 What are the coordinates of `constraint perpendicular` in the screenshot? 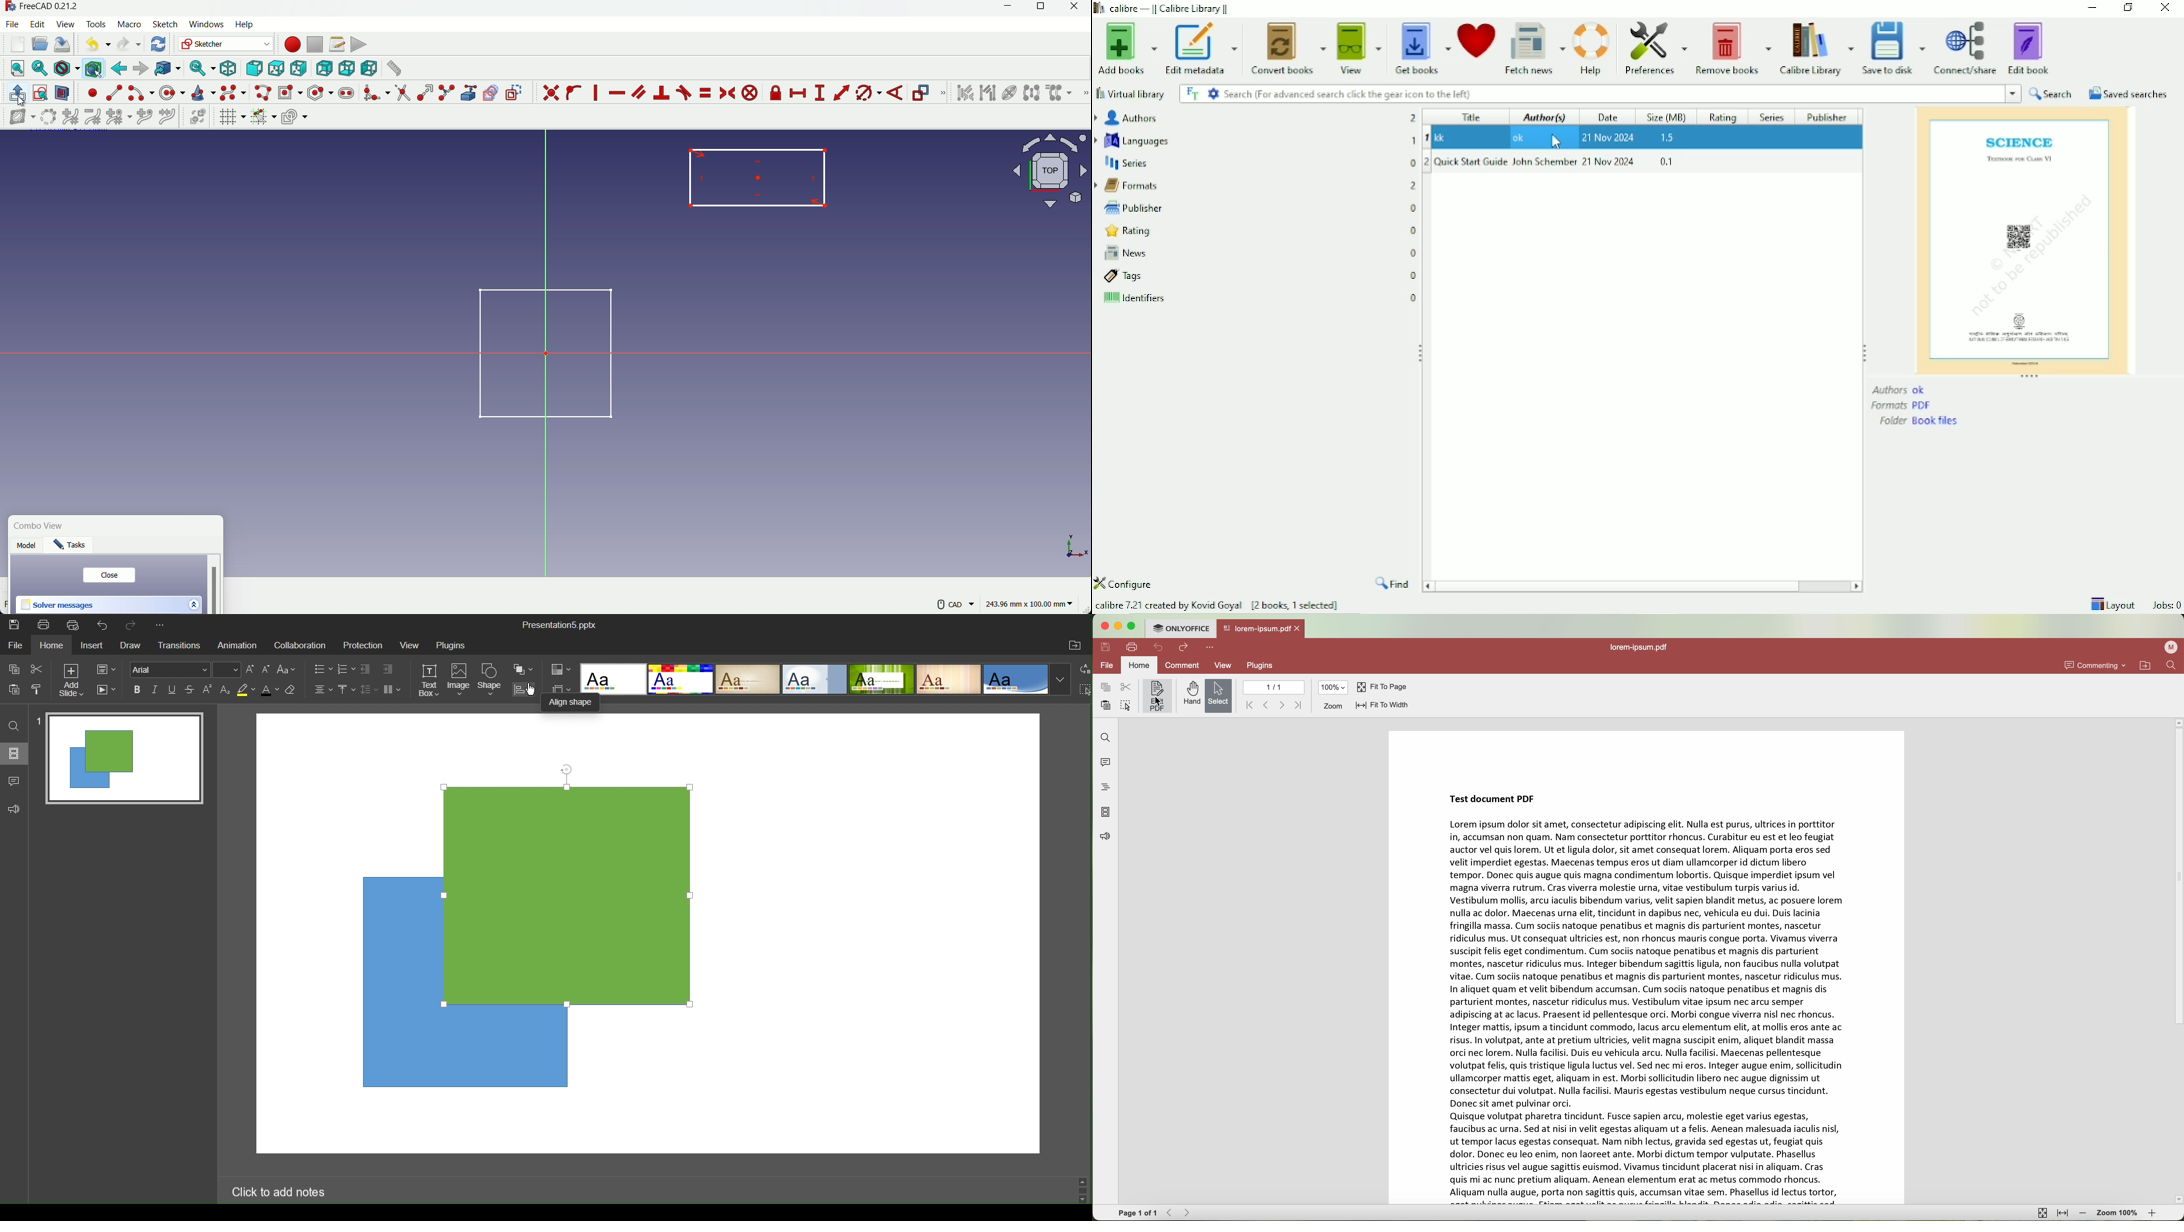 It's located at (662, 93).